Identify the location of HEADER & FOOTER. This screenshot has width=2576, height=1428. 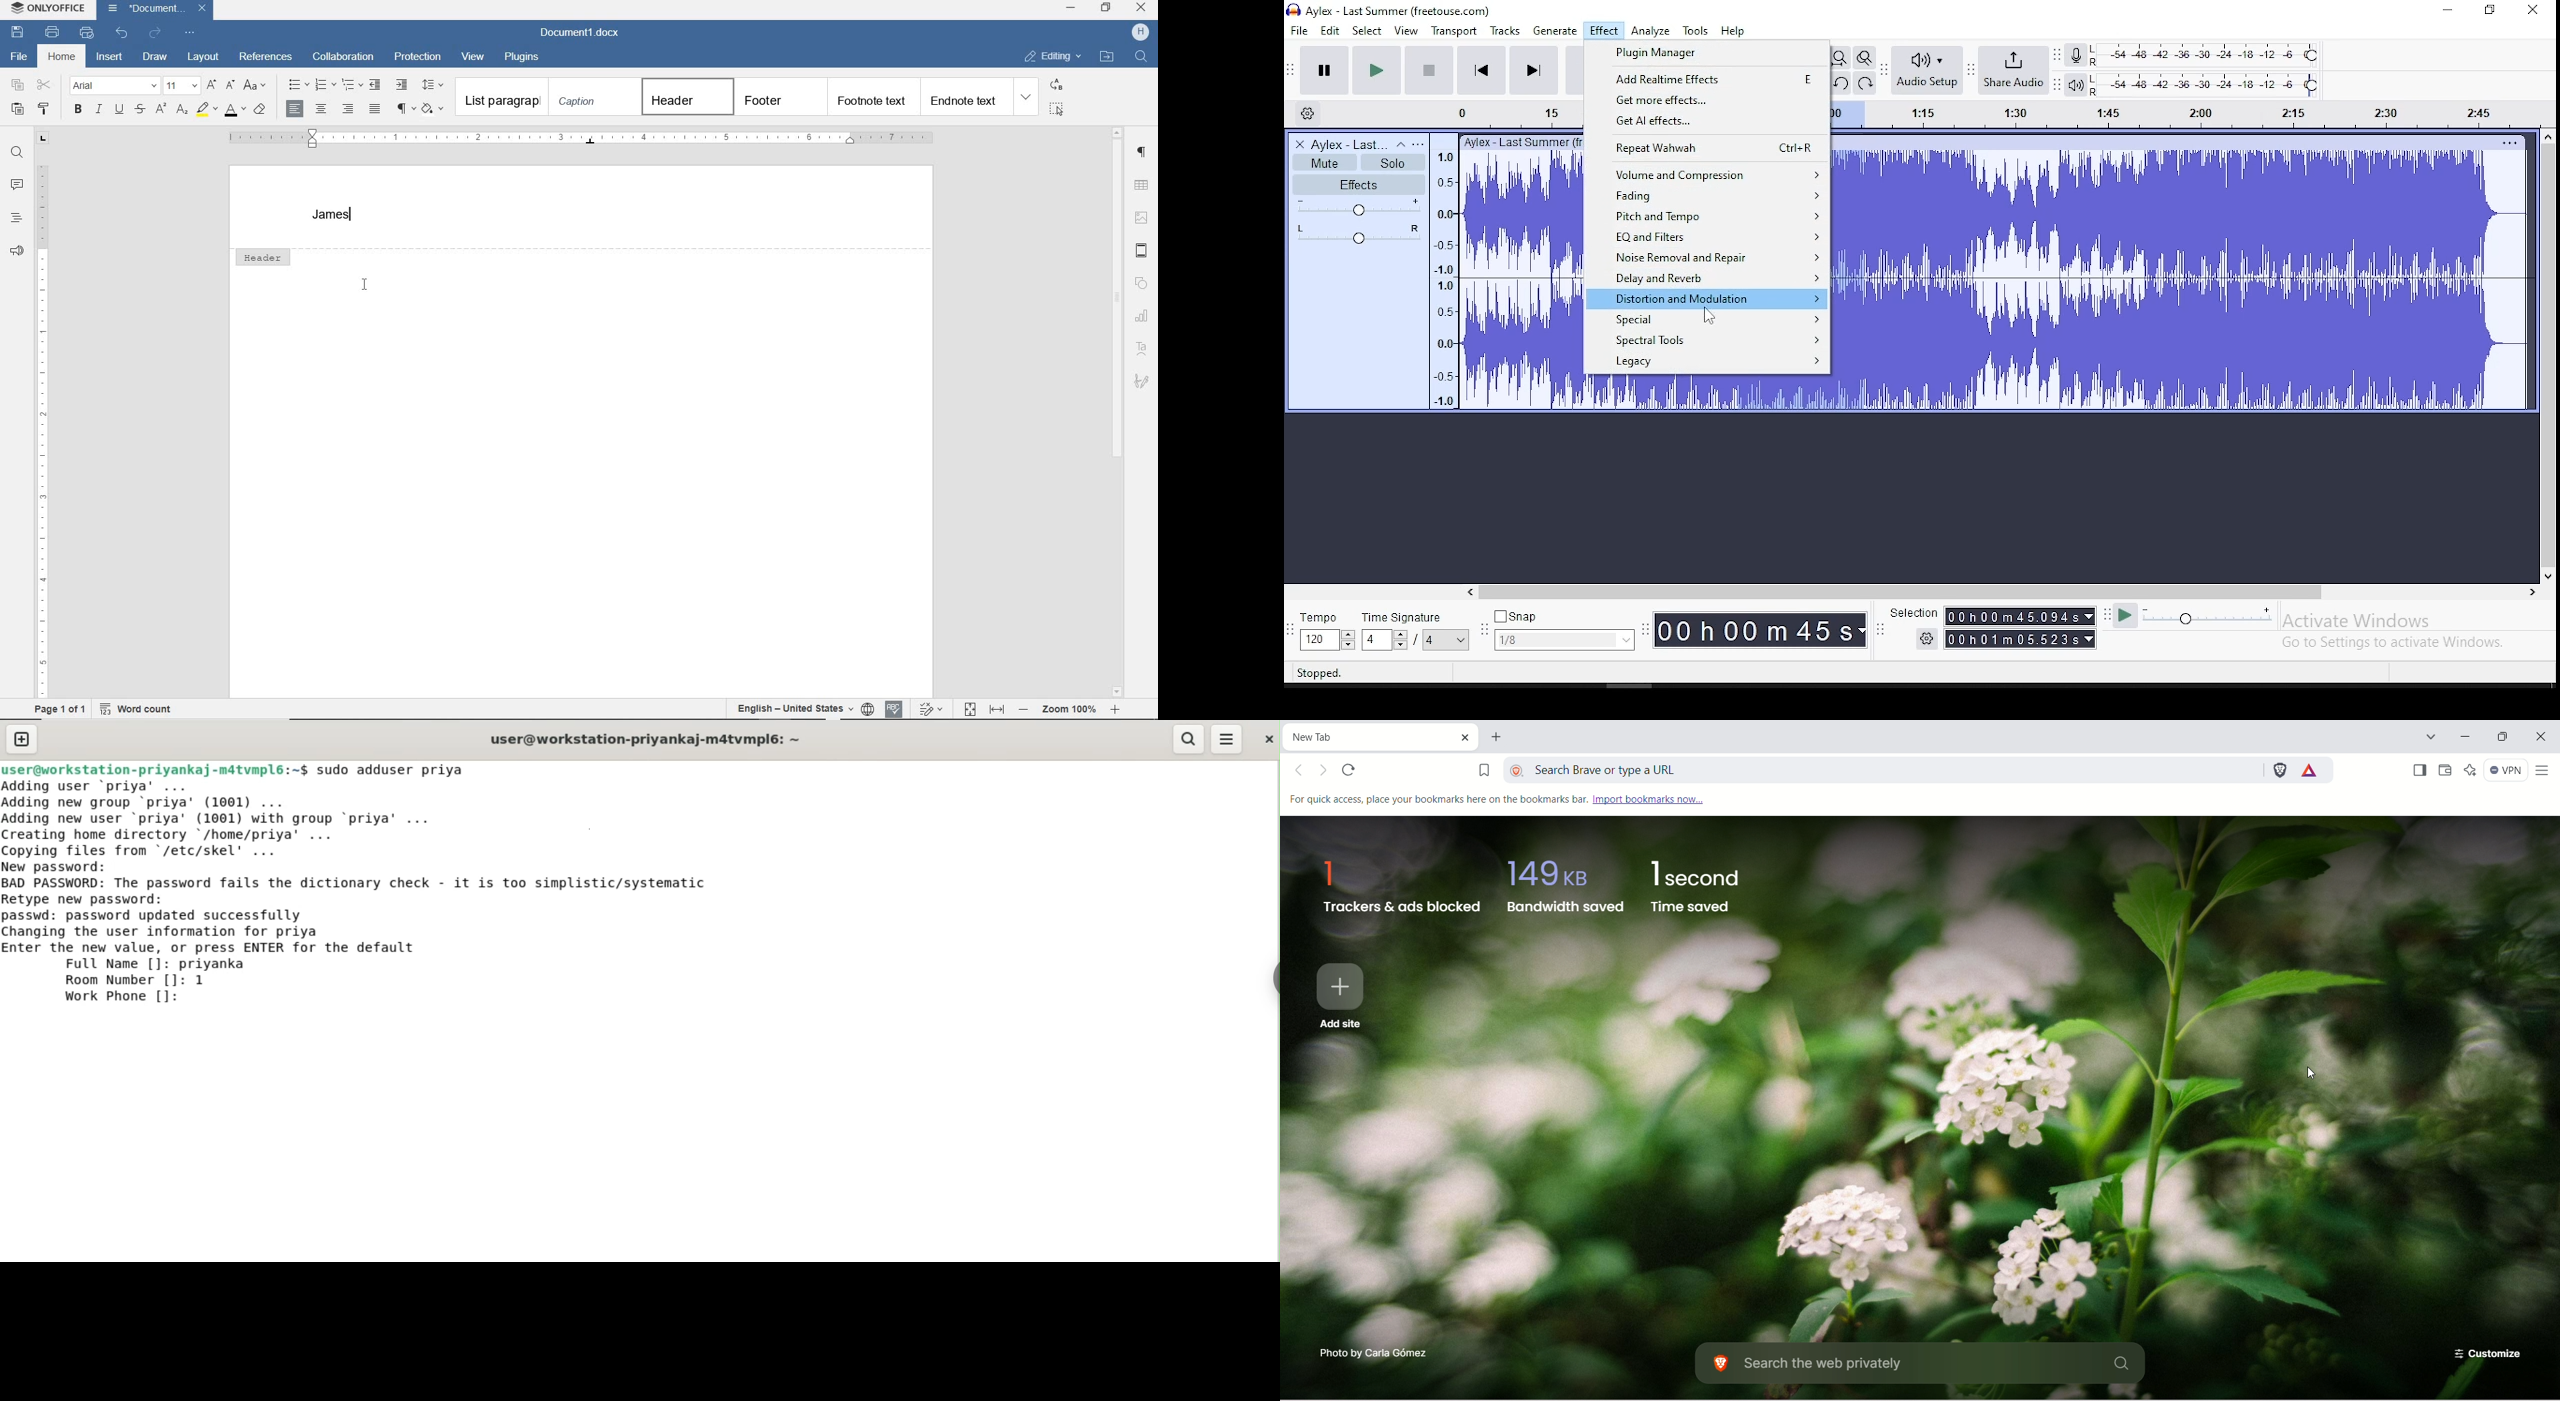
(1143, 250).